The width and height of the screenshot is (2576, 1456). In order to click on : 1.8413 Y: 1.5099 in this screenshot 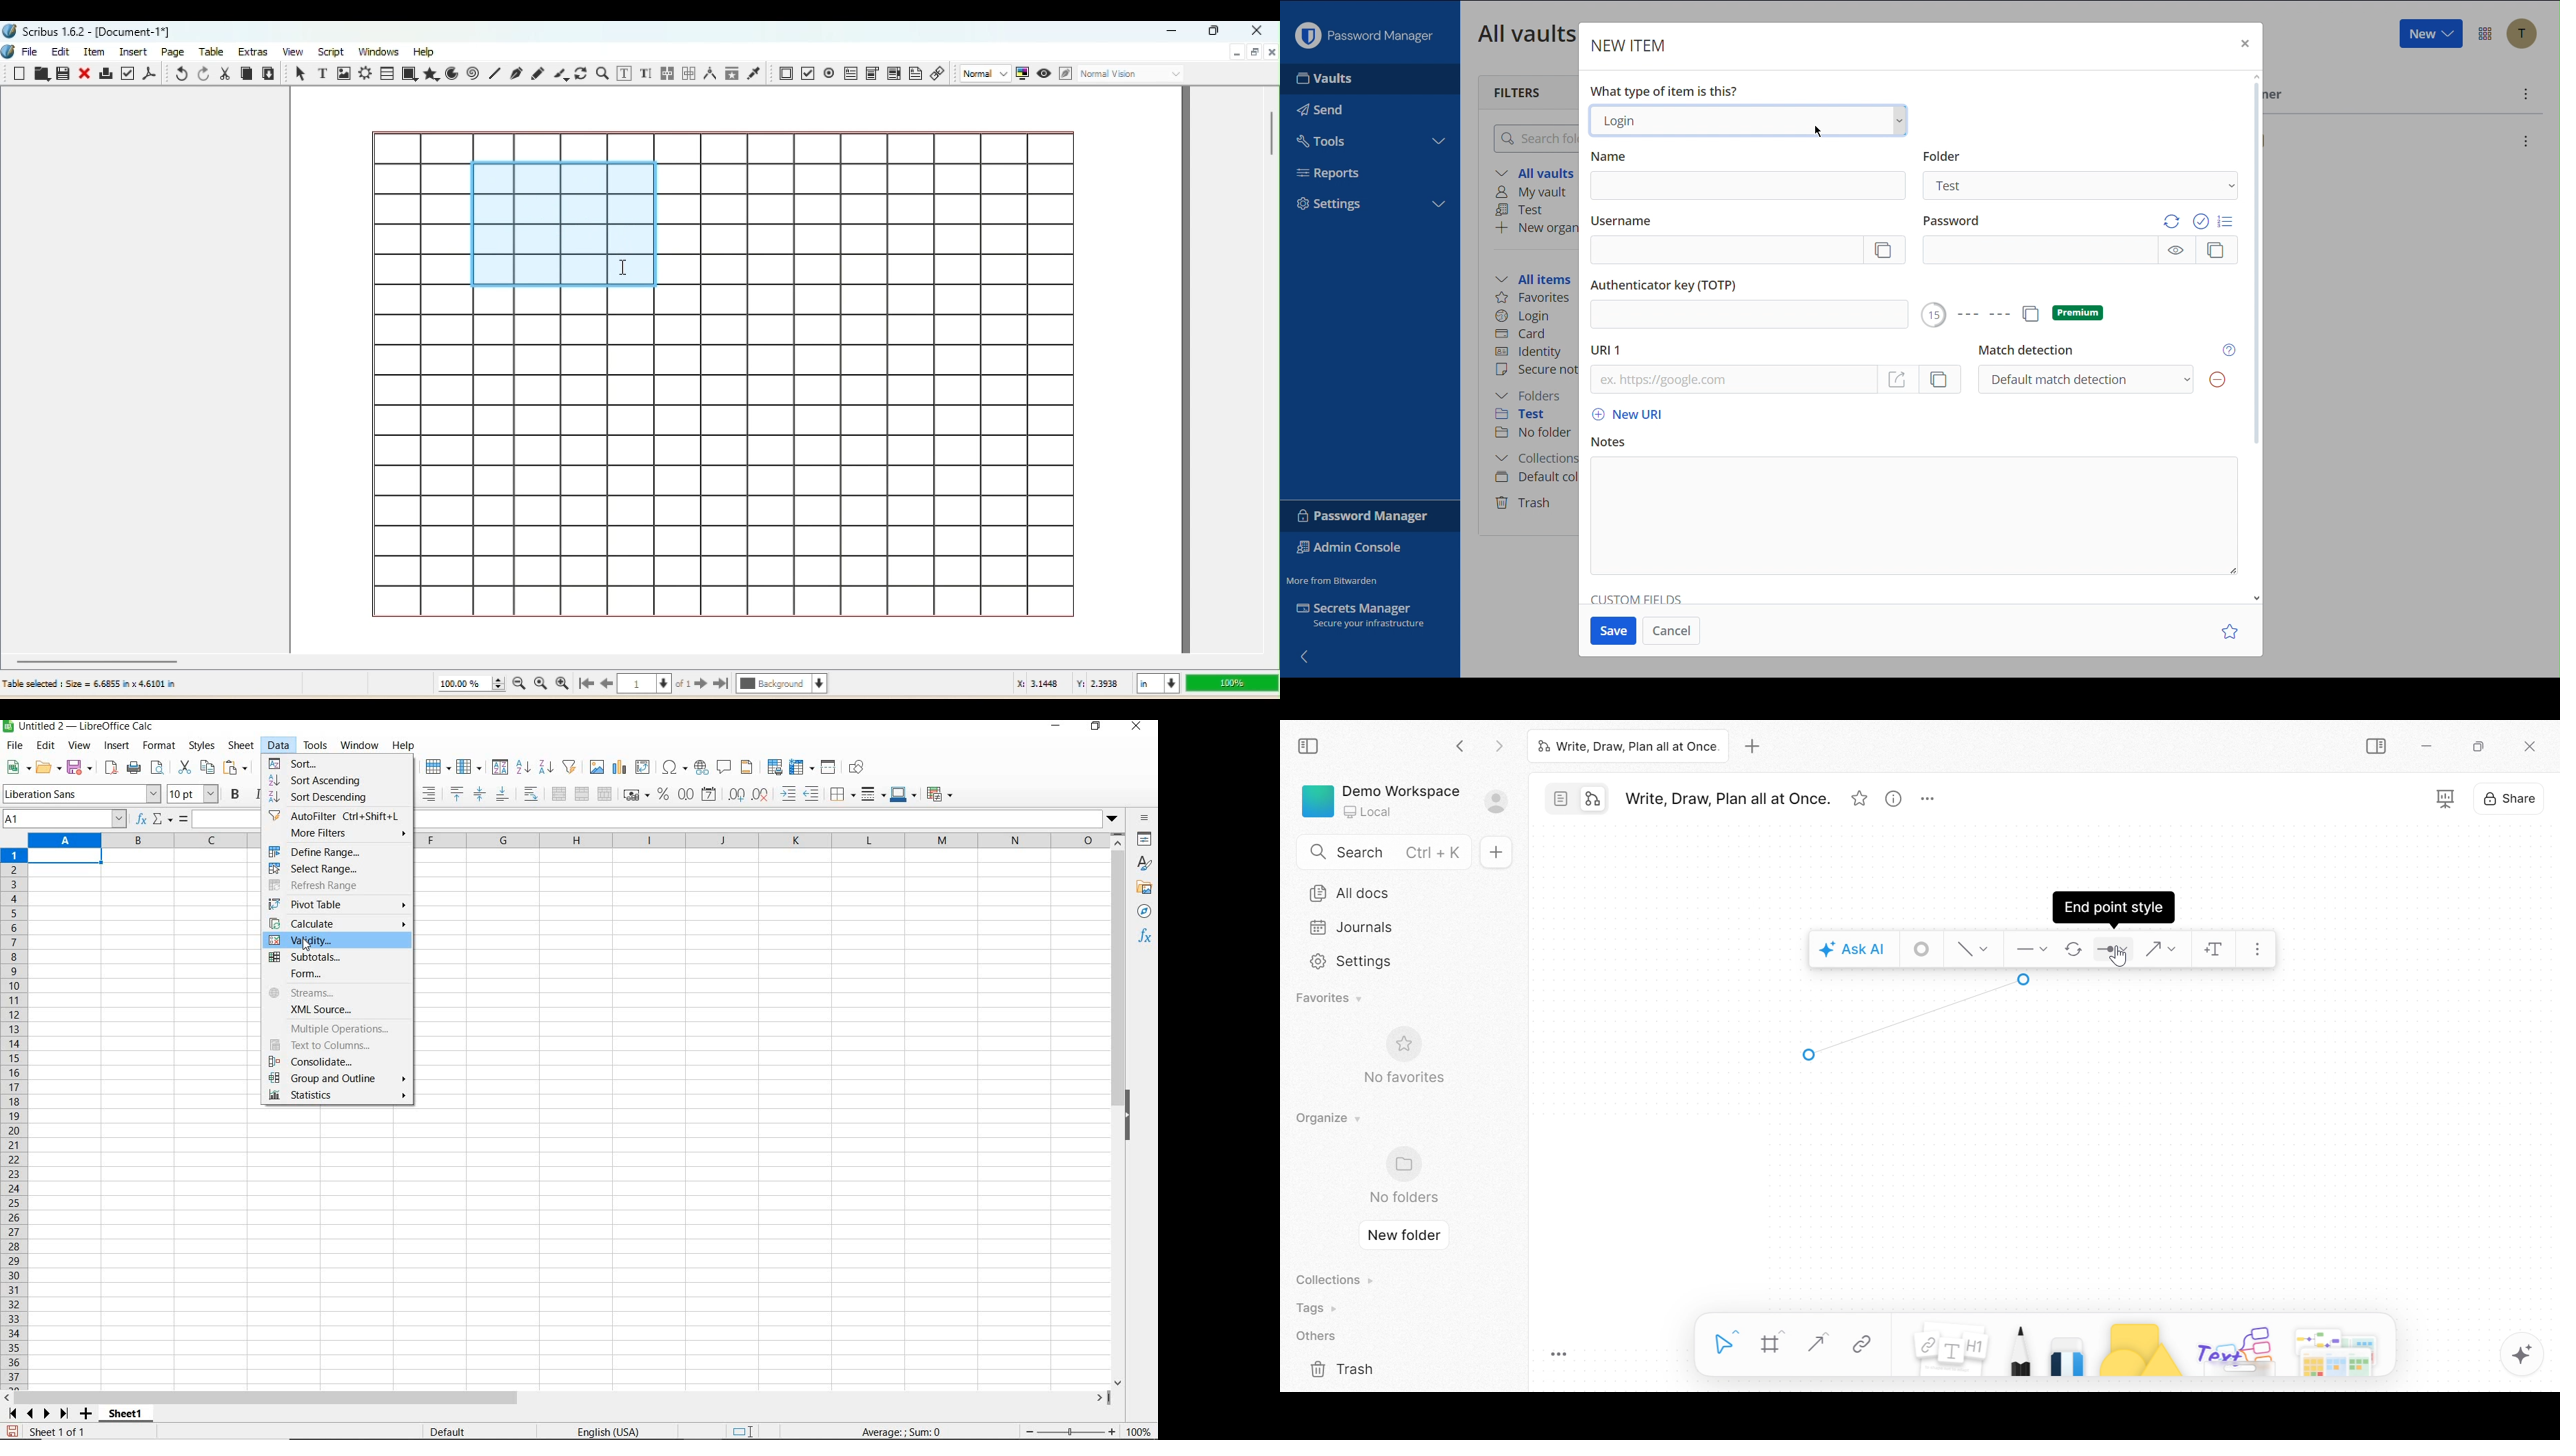, I will do `click(1070, 685)`.